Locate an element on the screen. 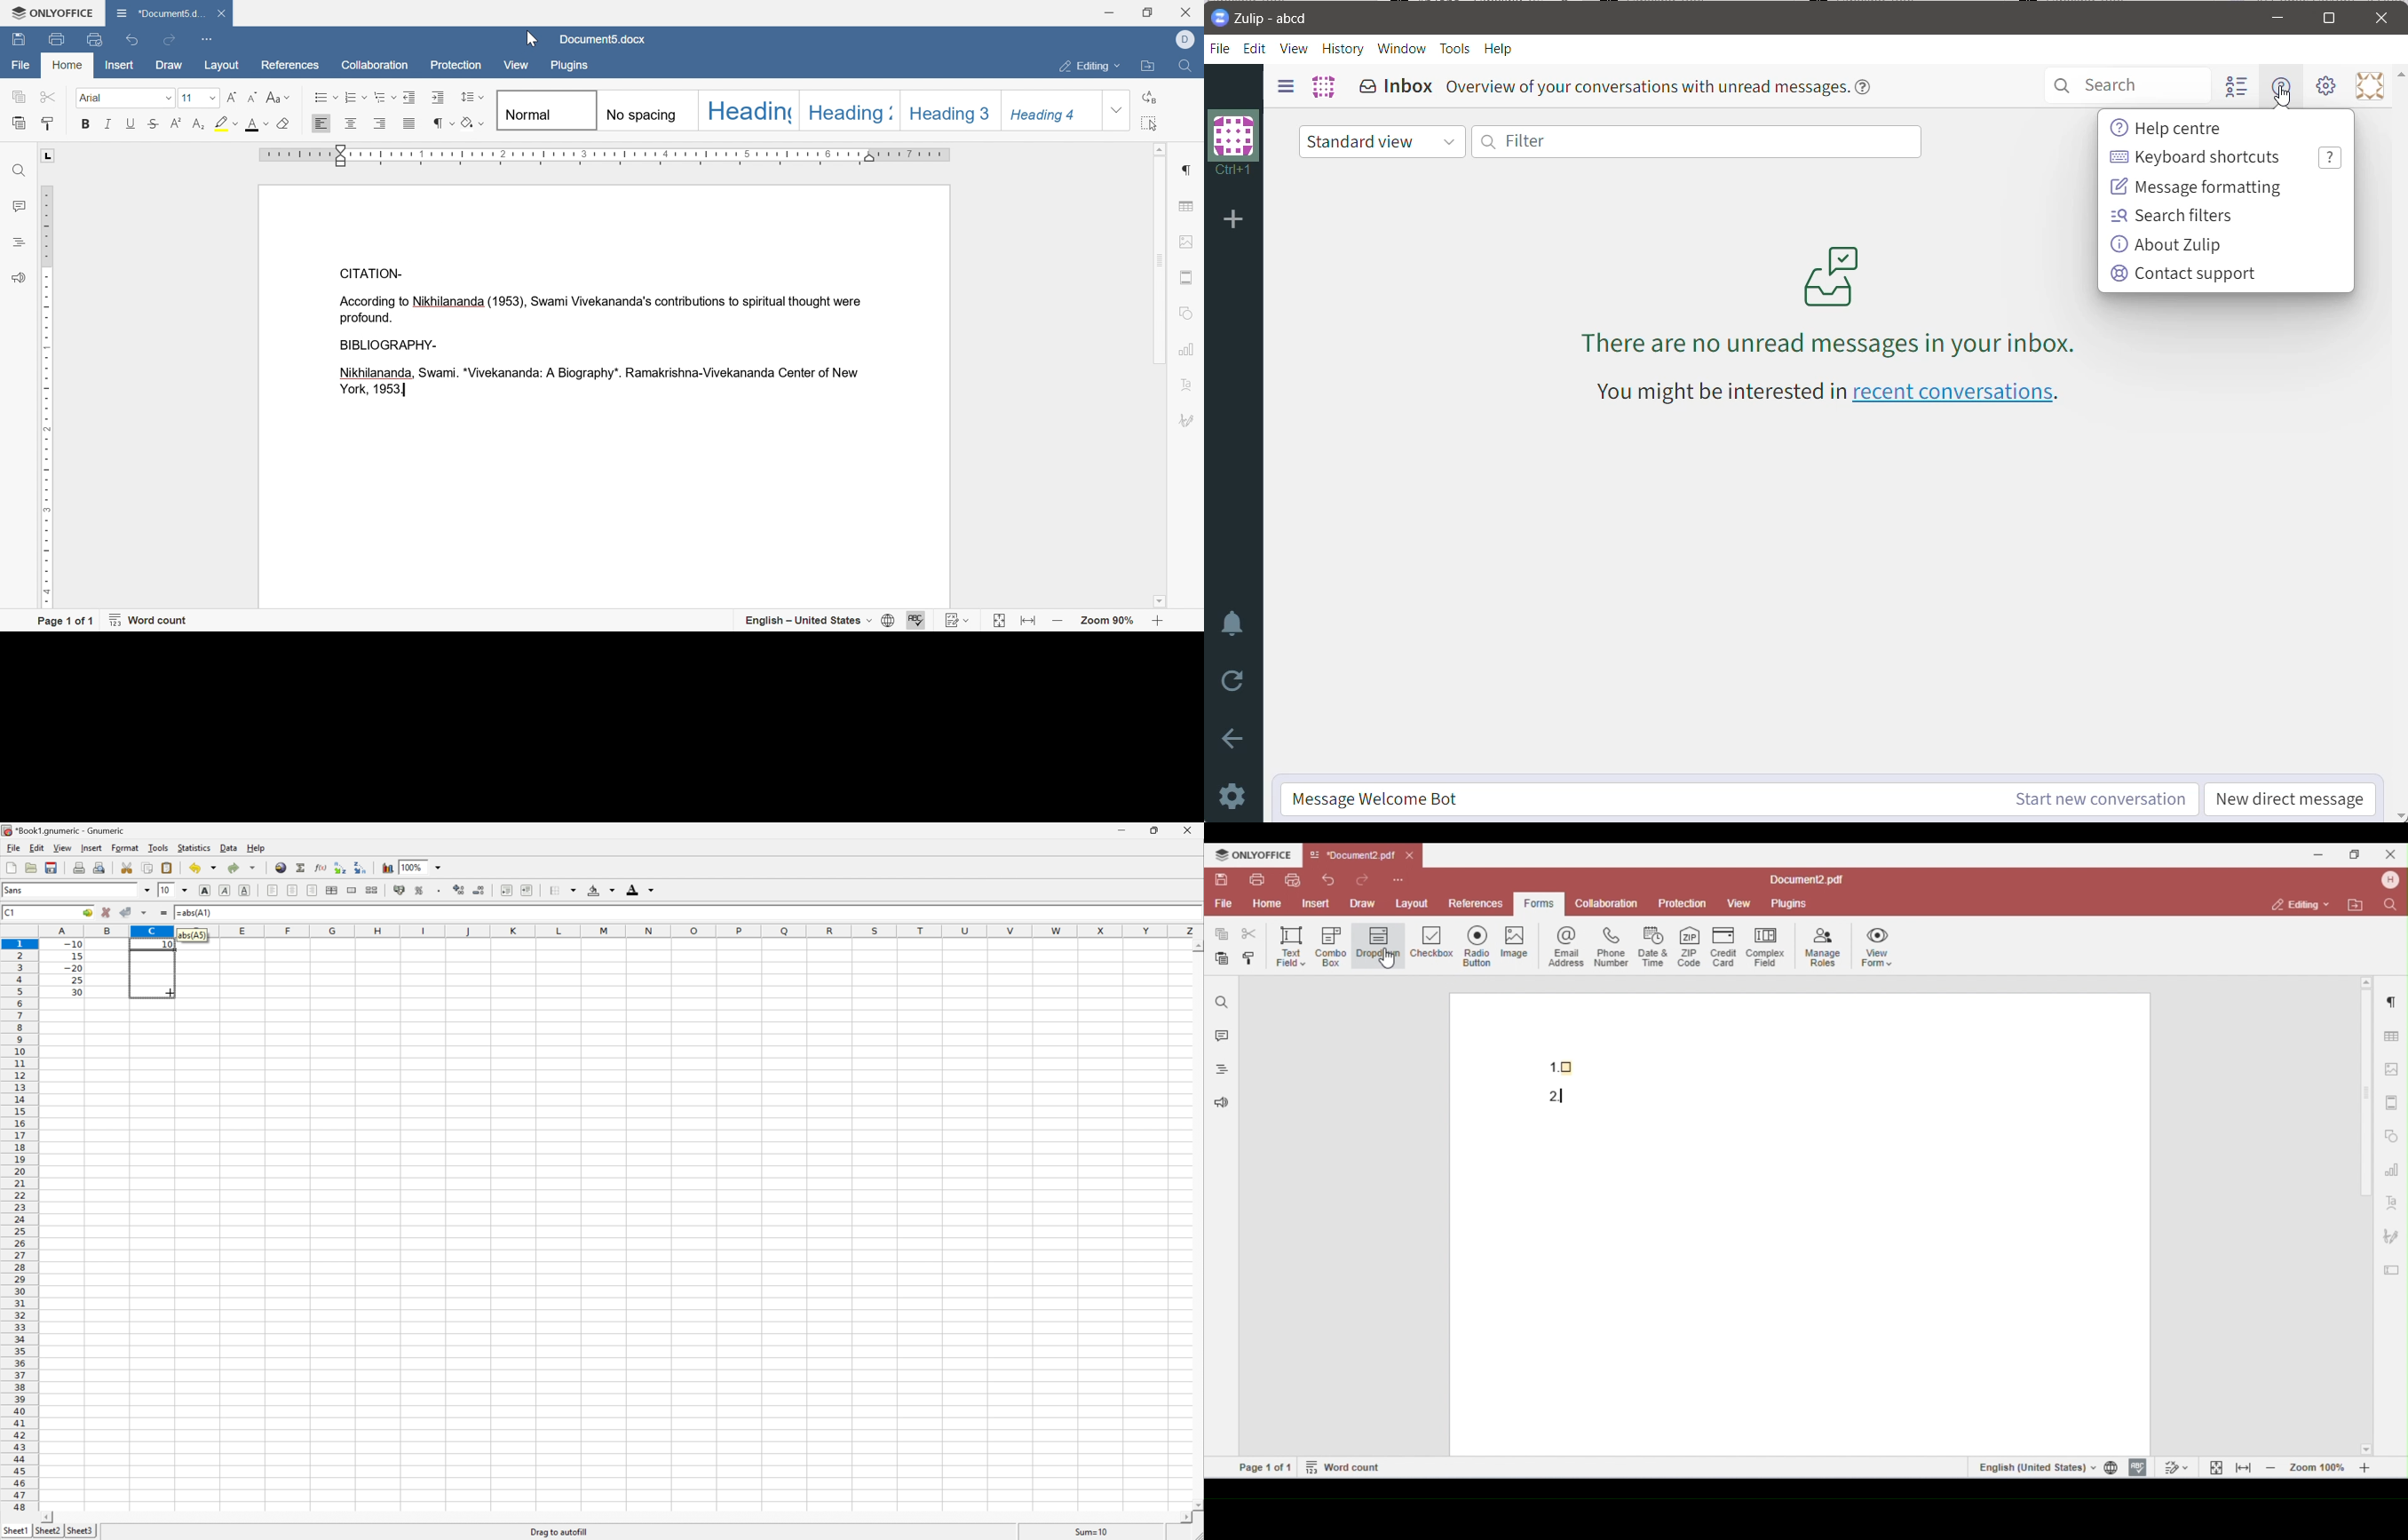  Statistics is located at coordinates (193, 848).